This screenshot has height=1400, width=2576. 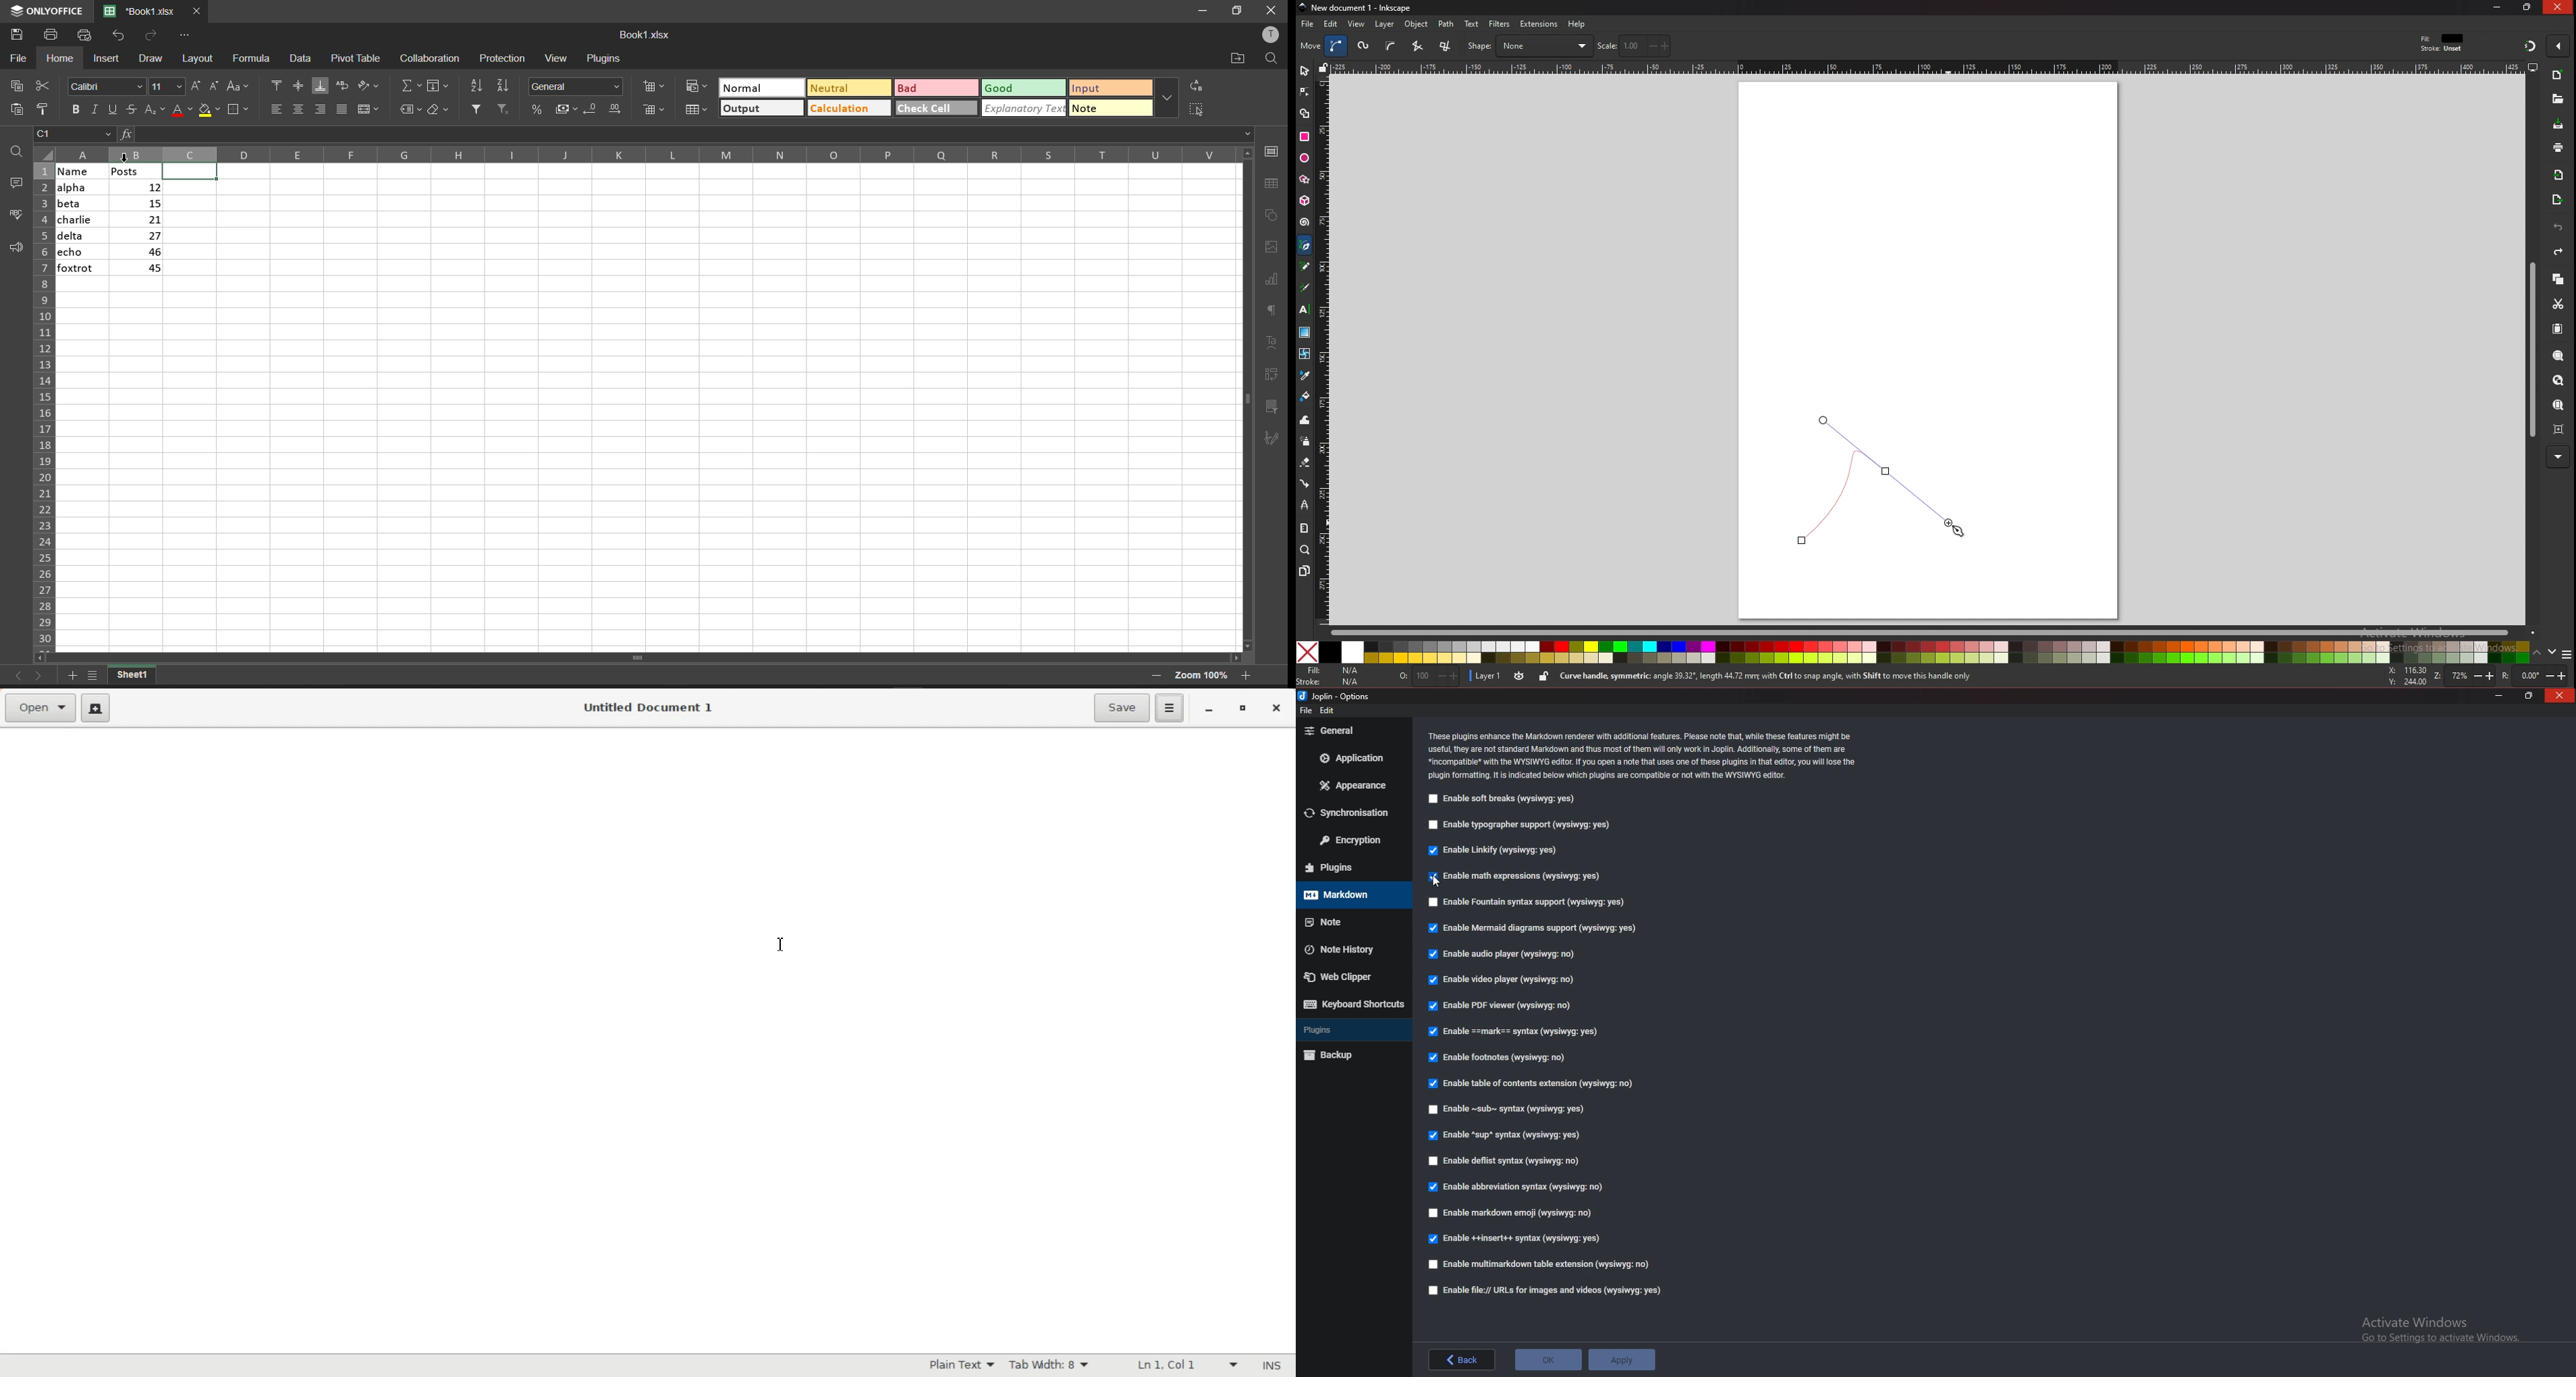 I want to click on sequence of paraxial line segments, so click(x=1447, y=47).